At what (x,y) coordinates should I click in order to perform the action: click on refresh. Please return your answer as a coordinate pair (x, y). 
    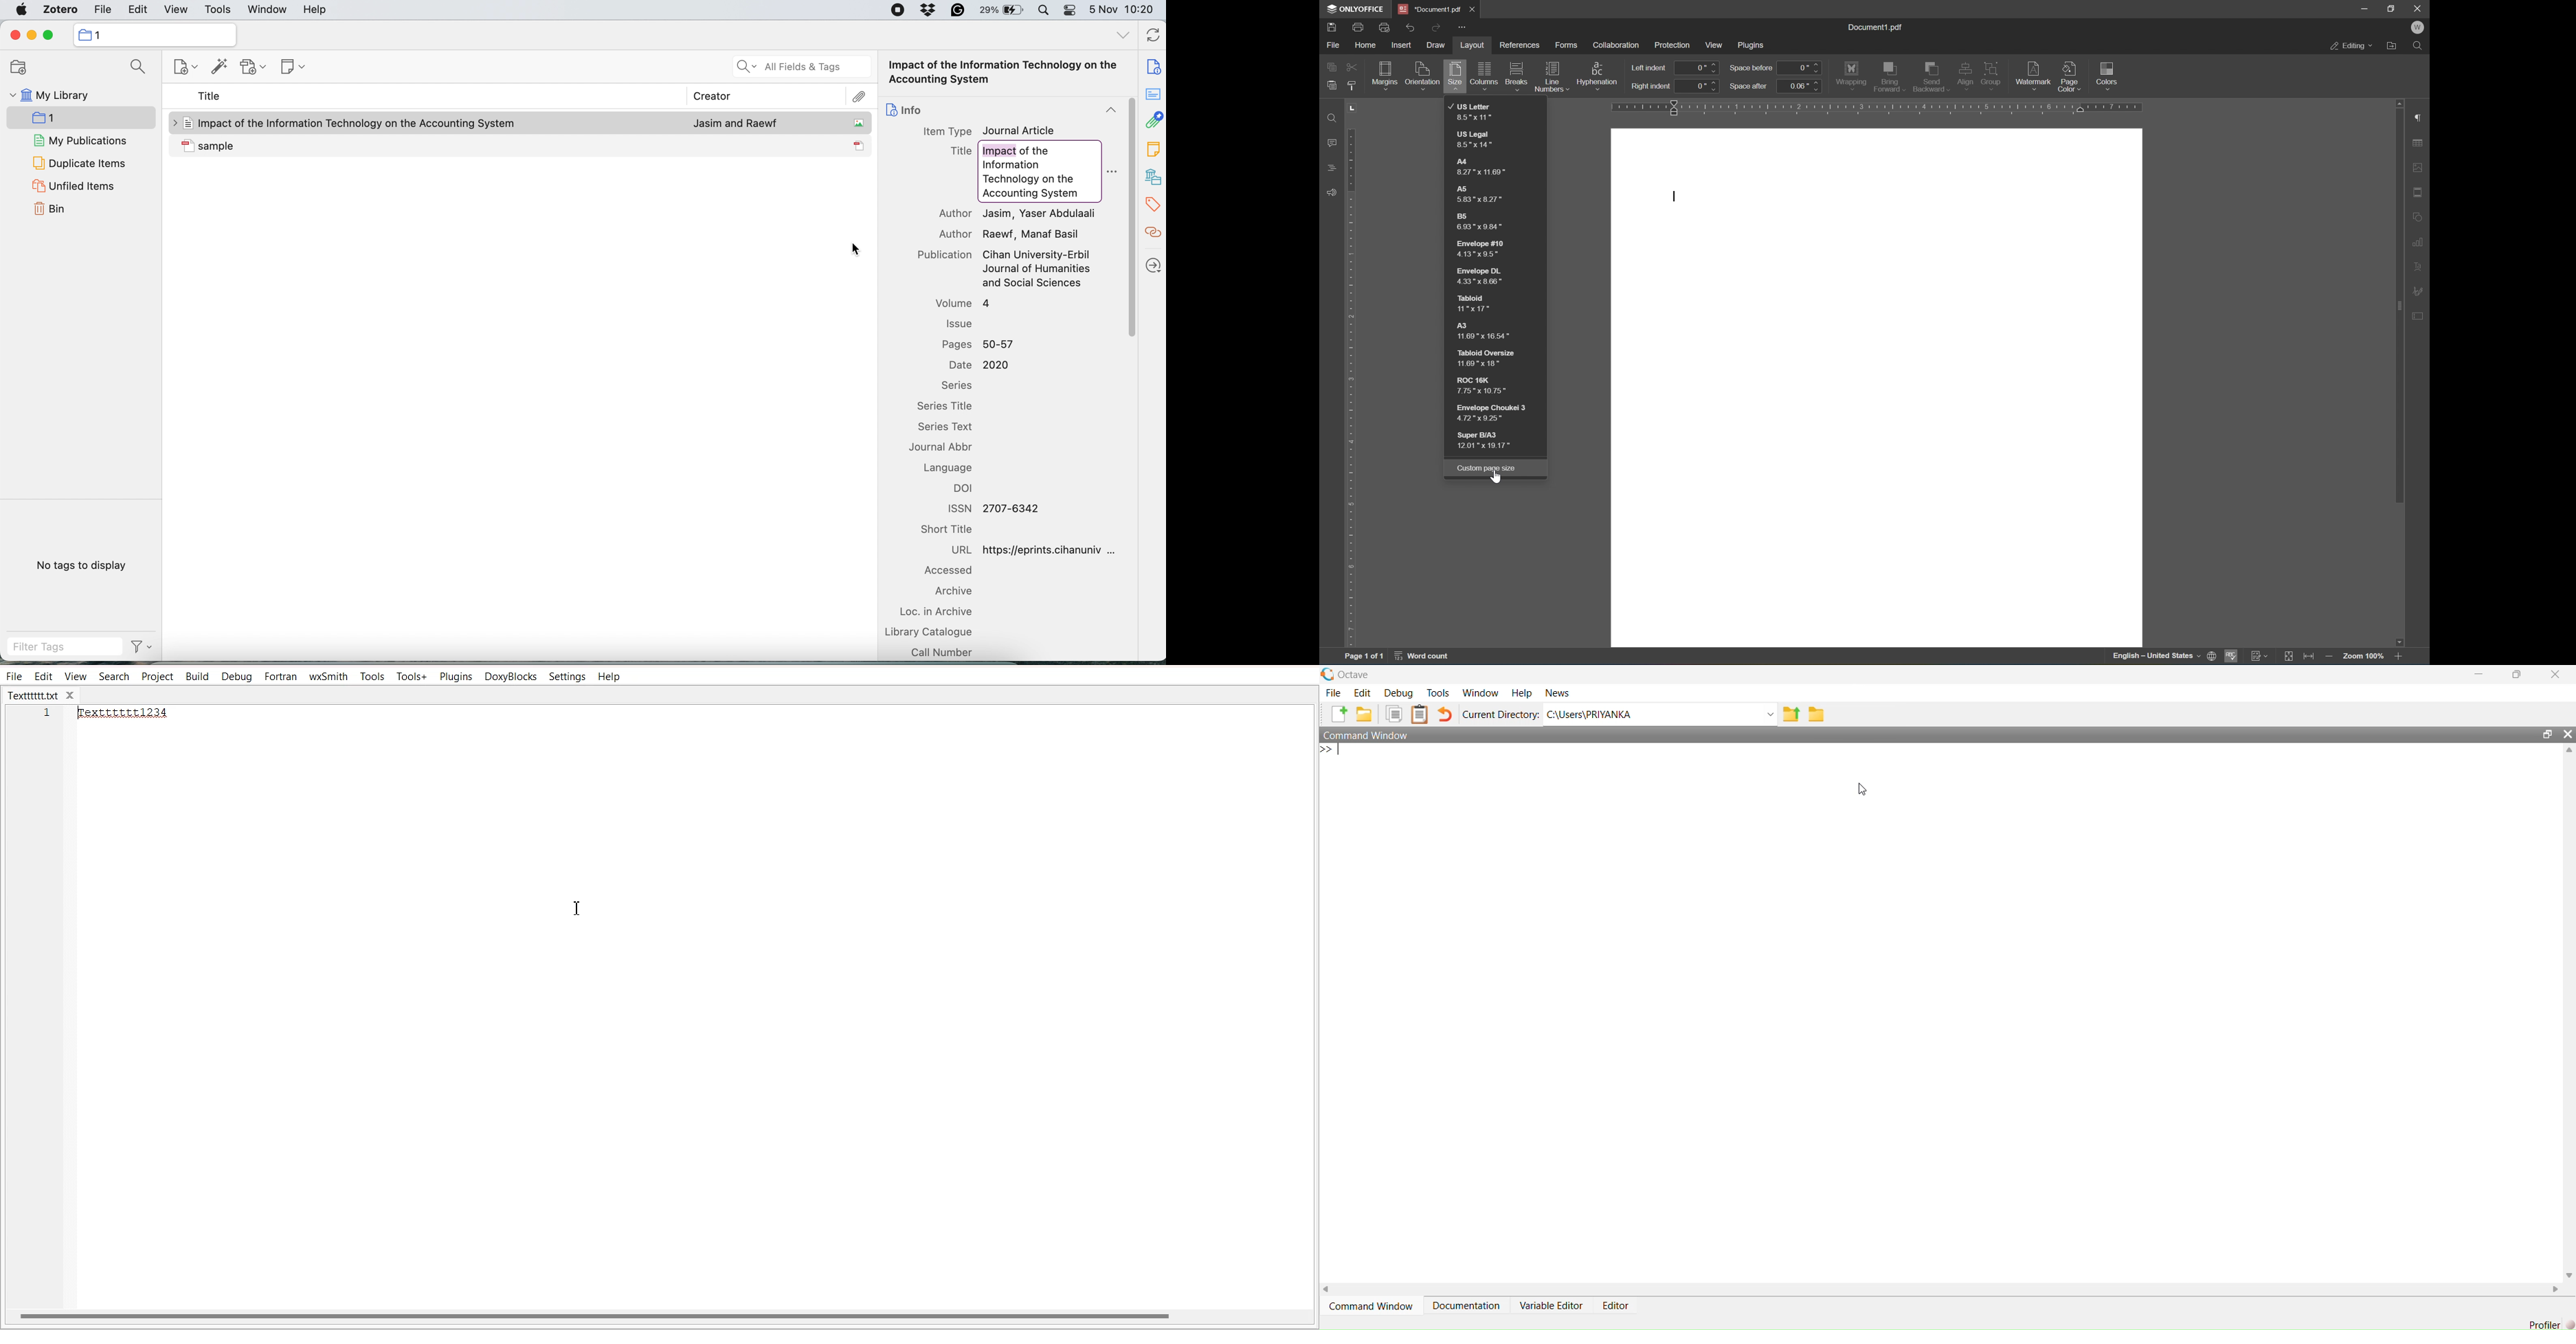
    Looking at the image, I should click on (1153, 37).